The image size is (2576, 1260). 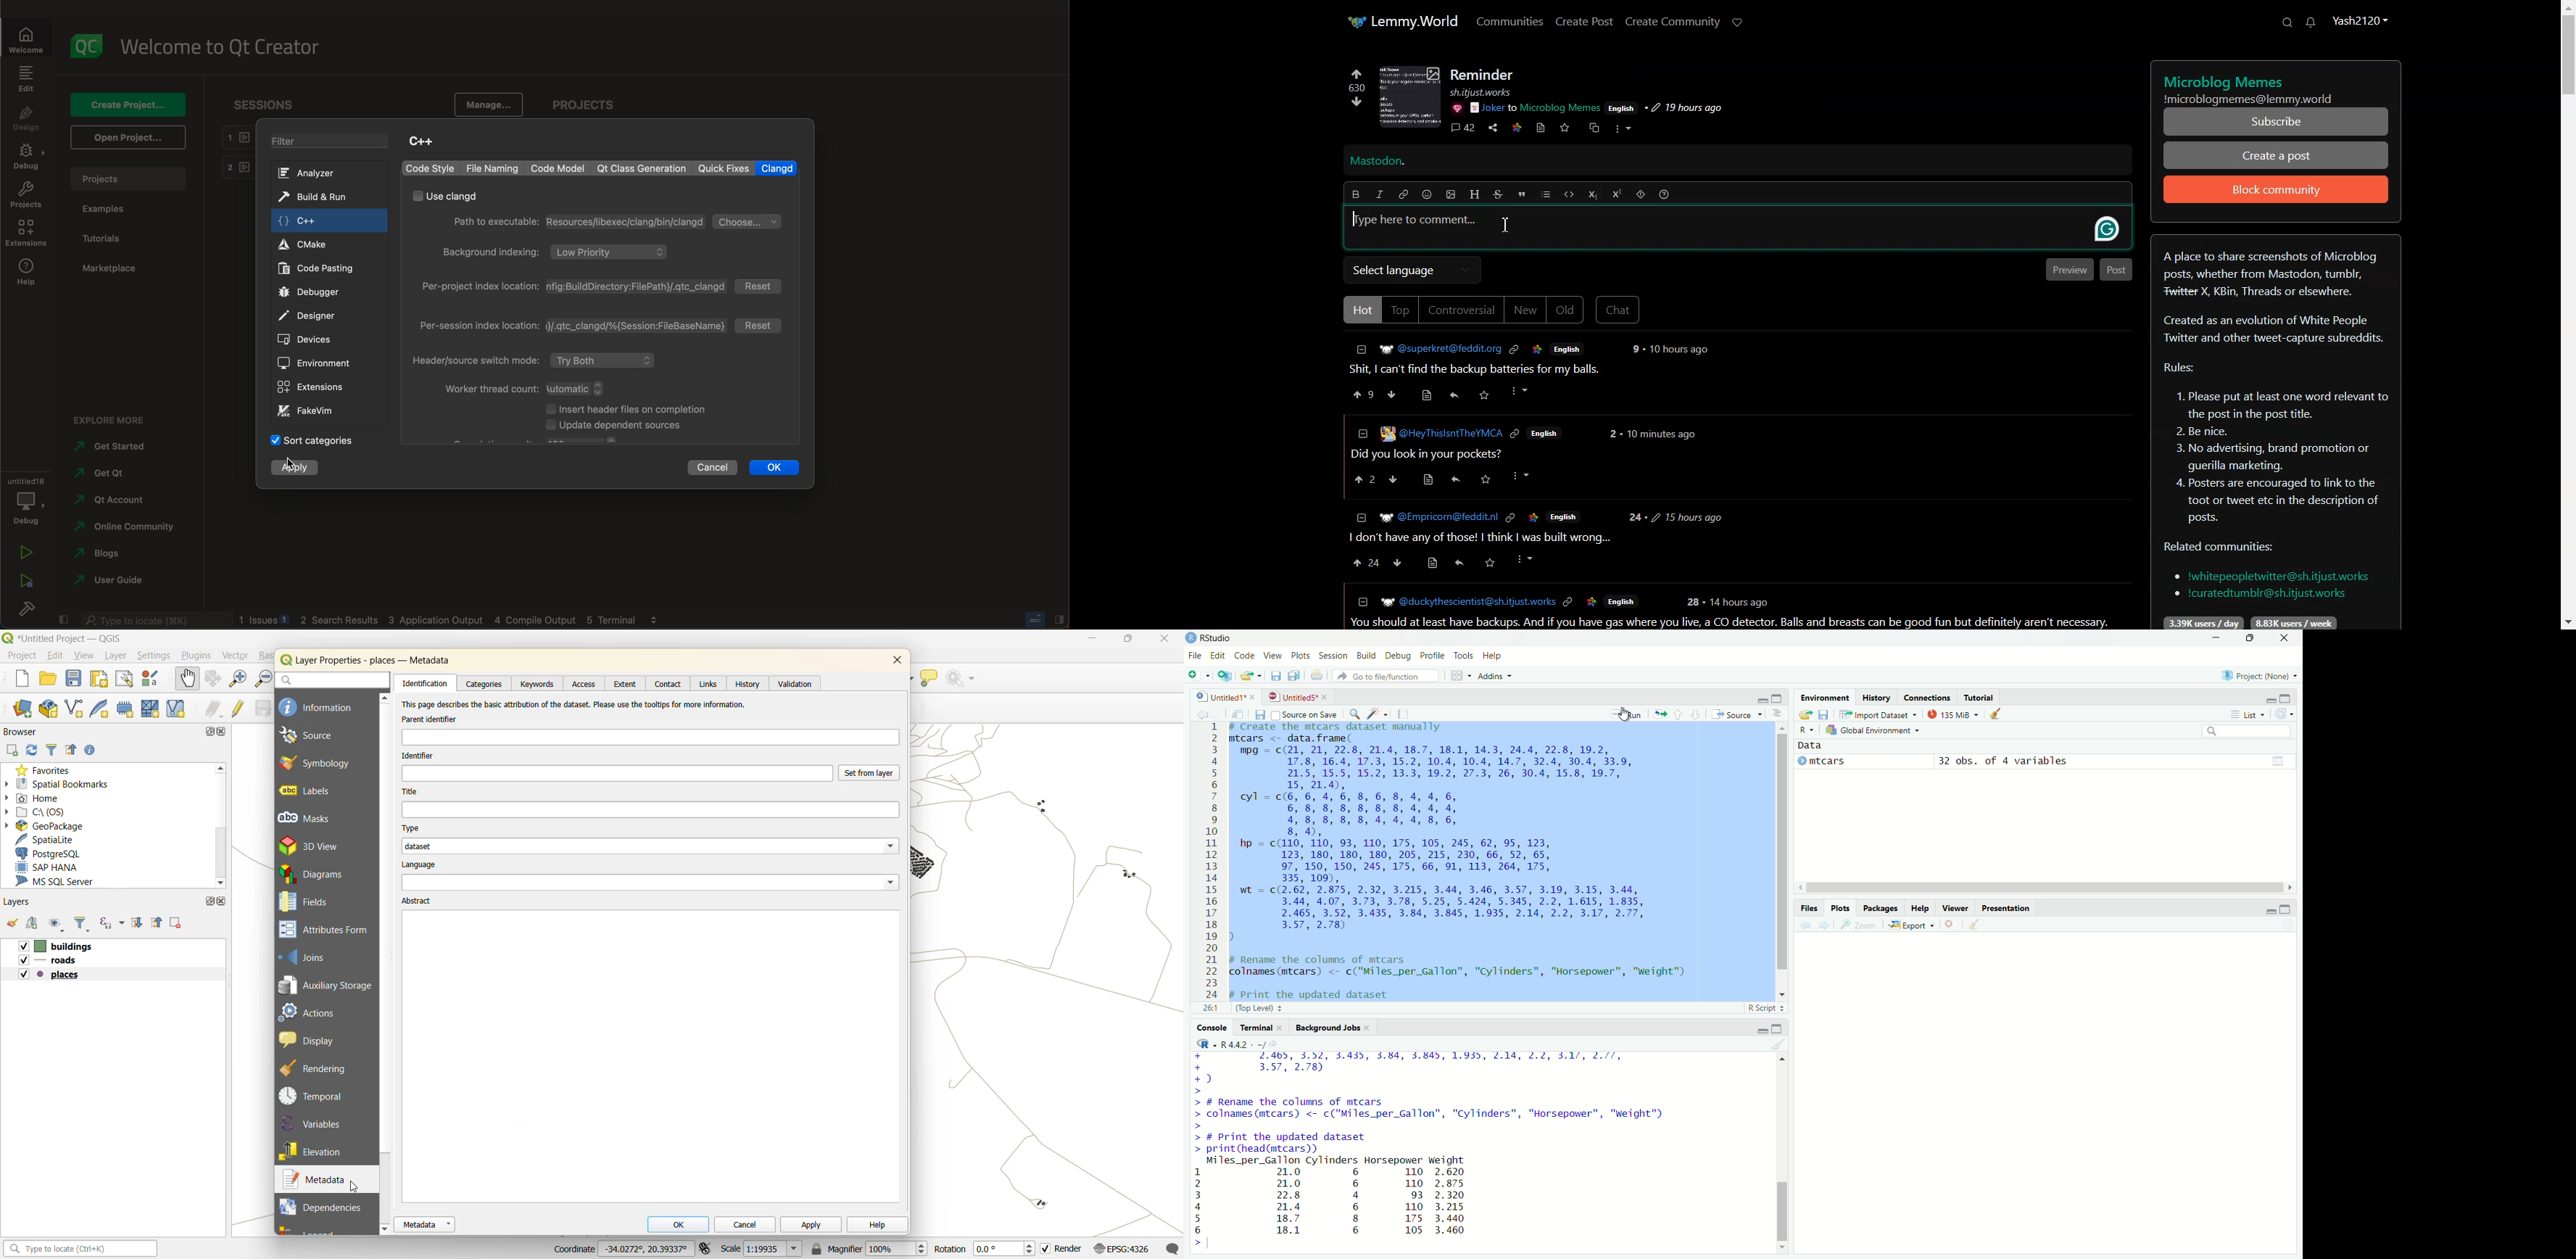 What do you see at coordinates (1257, 1027) in the screenshot?
I see `Terminal` at bounding box center [1257, 1027].